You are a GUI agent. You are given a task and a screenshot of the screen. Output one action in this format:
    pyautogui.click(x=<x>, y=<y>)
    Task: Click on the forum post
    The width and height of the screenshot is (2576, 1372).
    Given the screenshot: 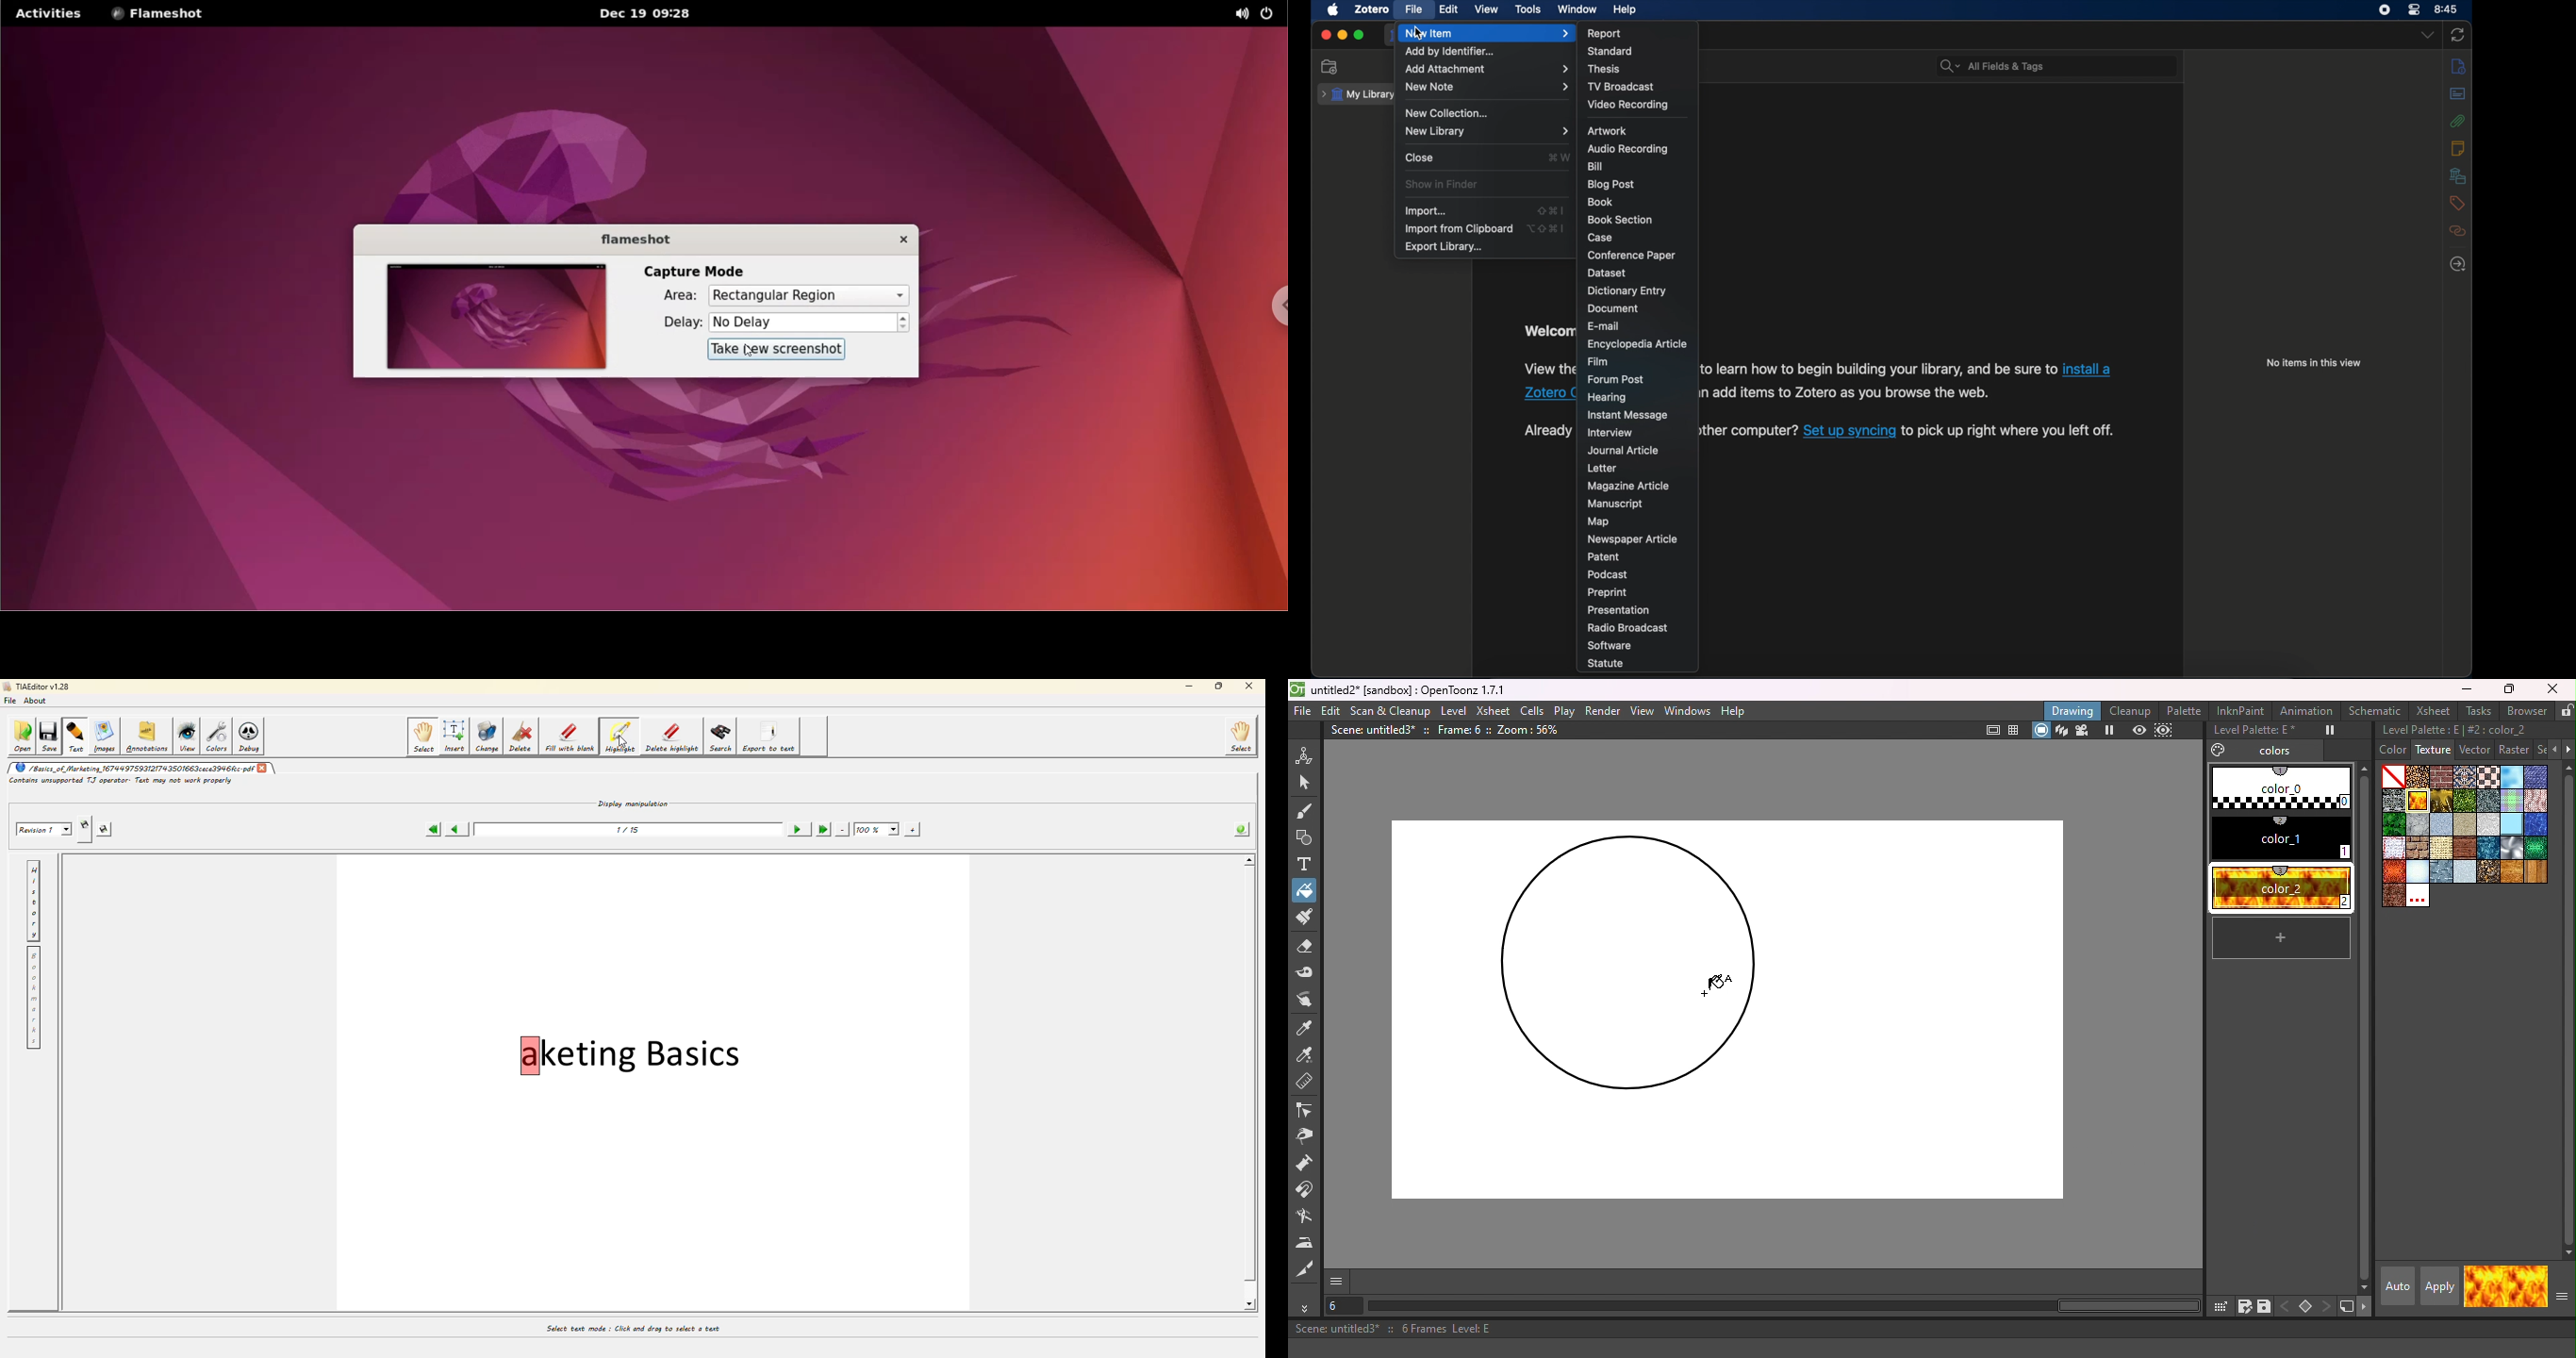 What is the action you would take?
    pyautogui.click(x=1616, y=378)
    